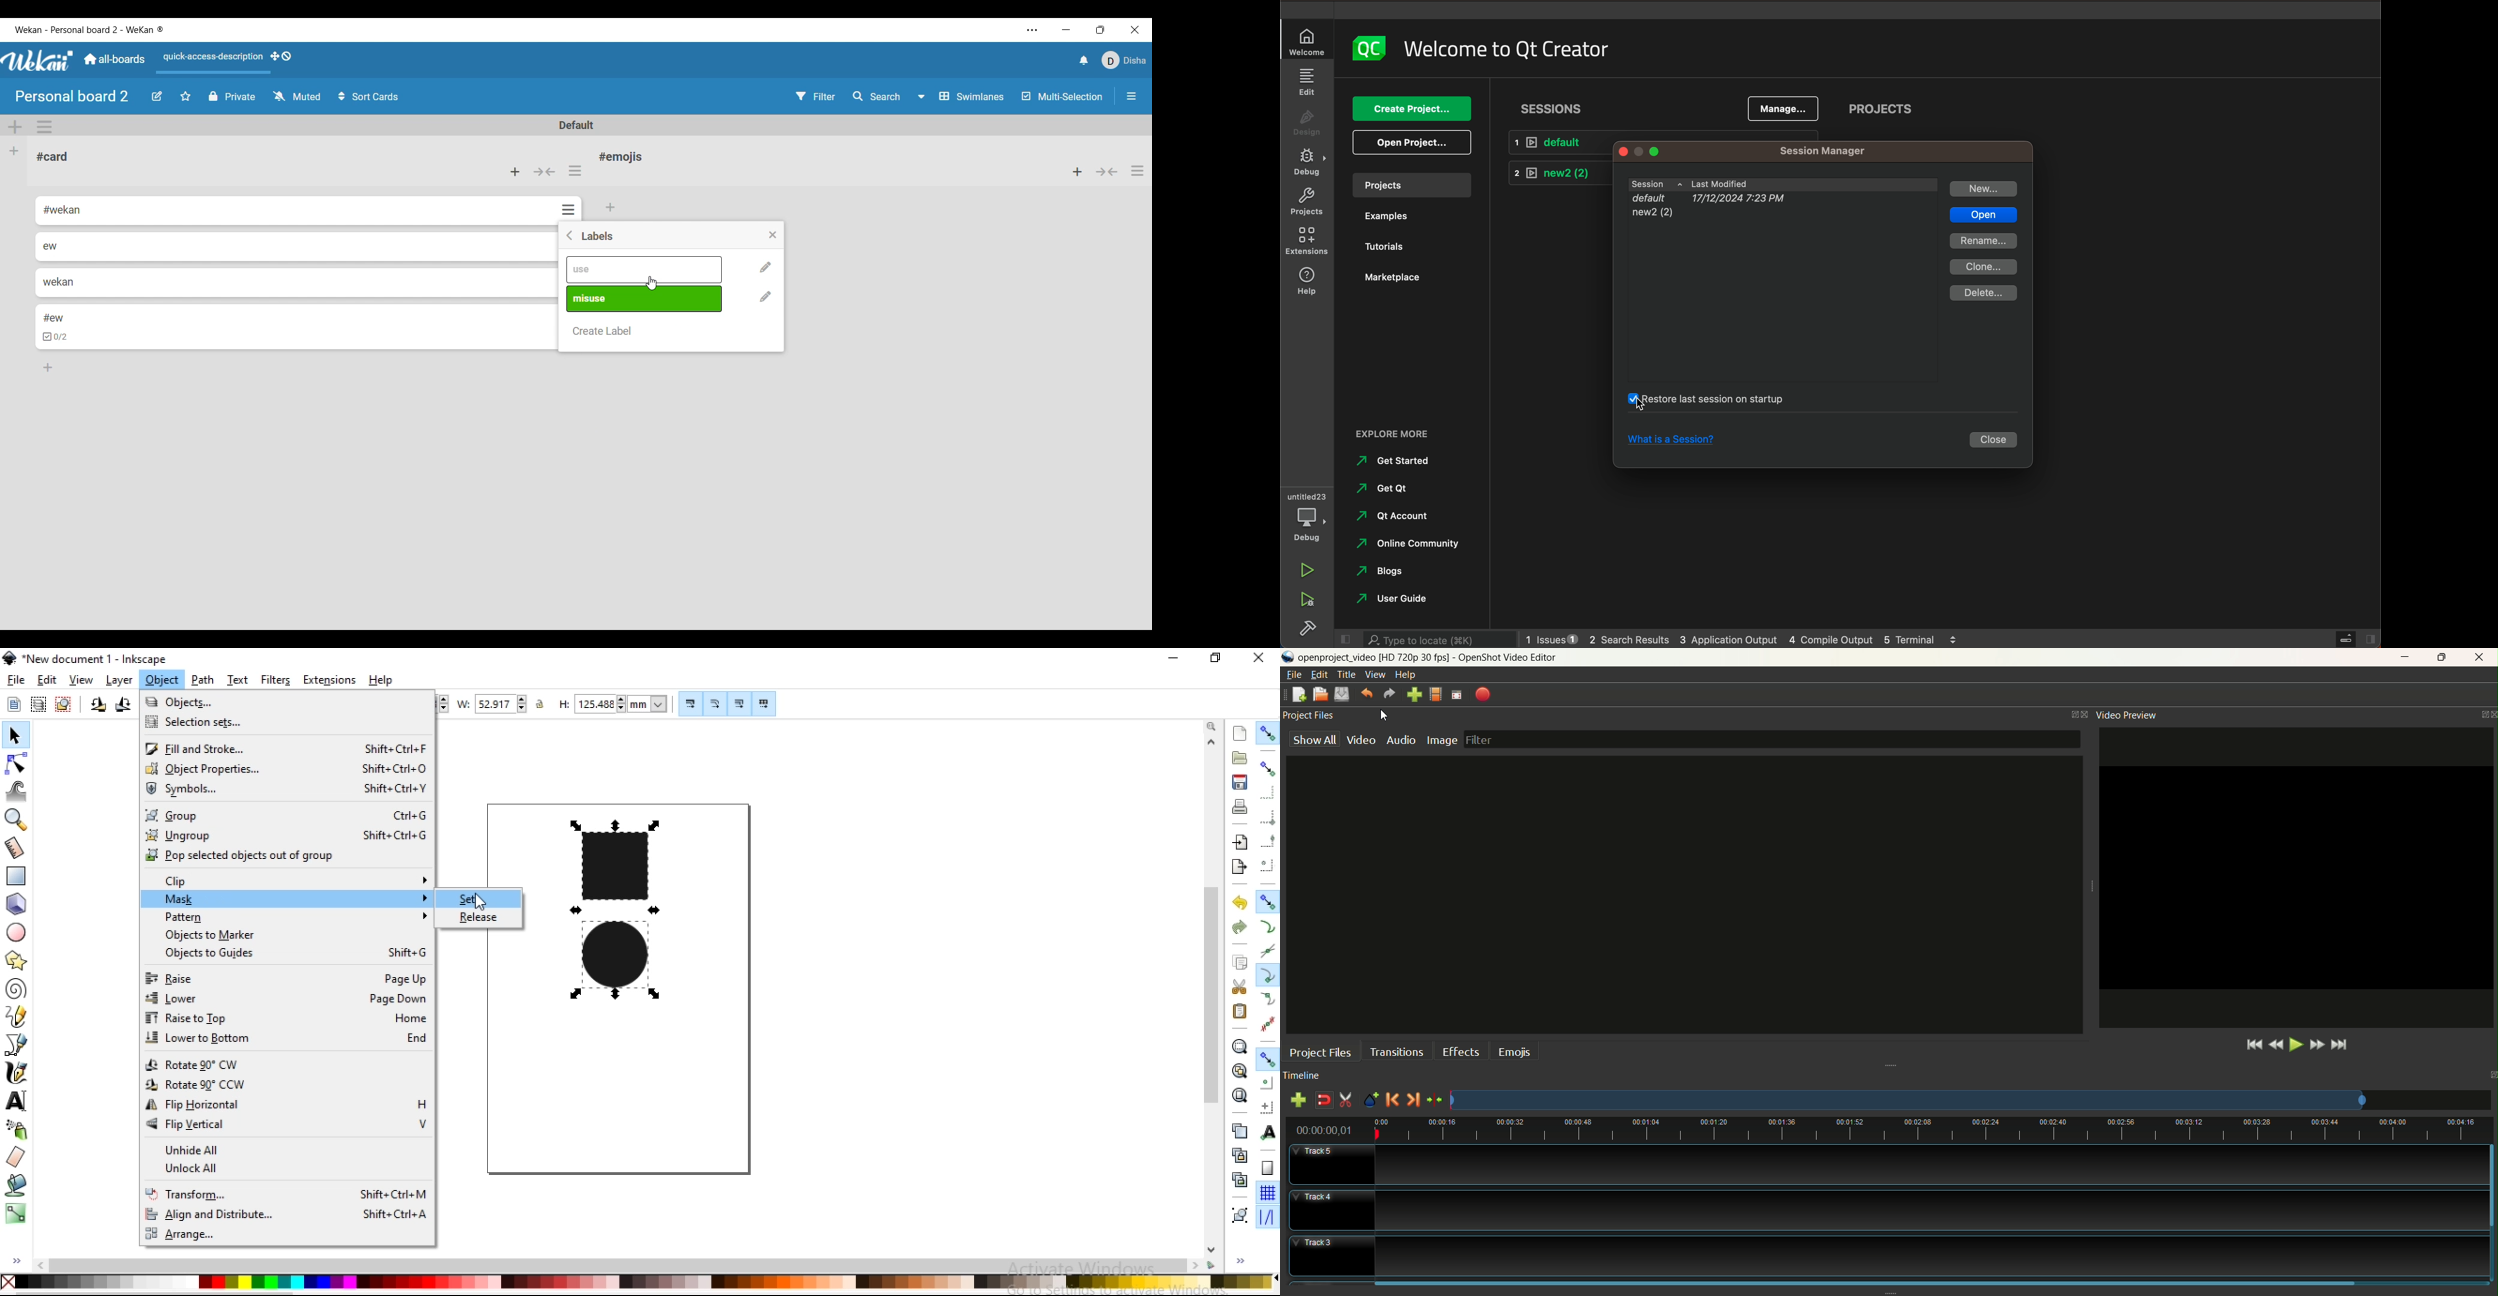 Image resolution: width=2520 pixels, height=1316 pixels. What do you see at coordinates (276, 679) in the screenshot?
I see `filters` at bounding box center [276, 679].